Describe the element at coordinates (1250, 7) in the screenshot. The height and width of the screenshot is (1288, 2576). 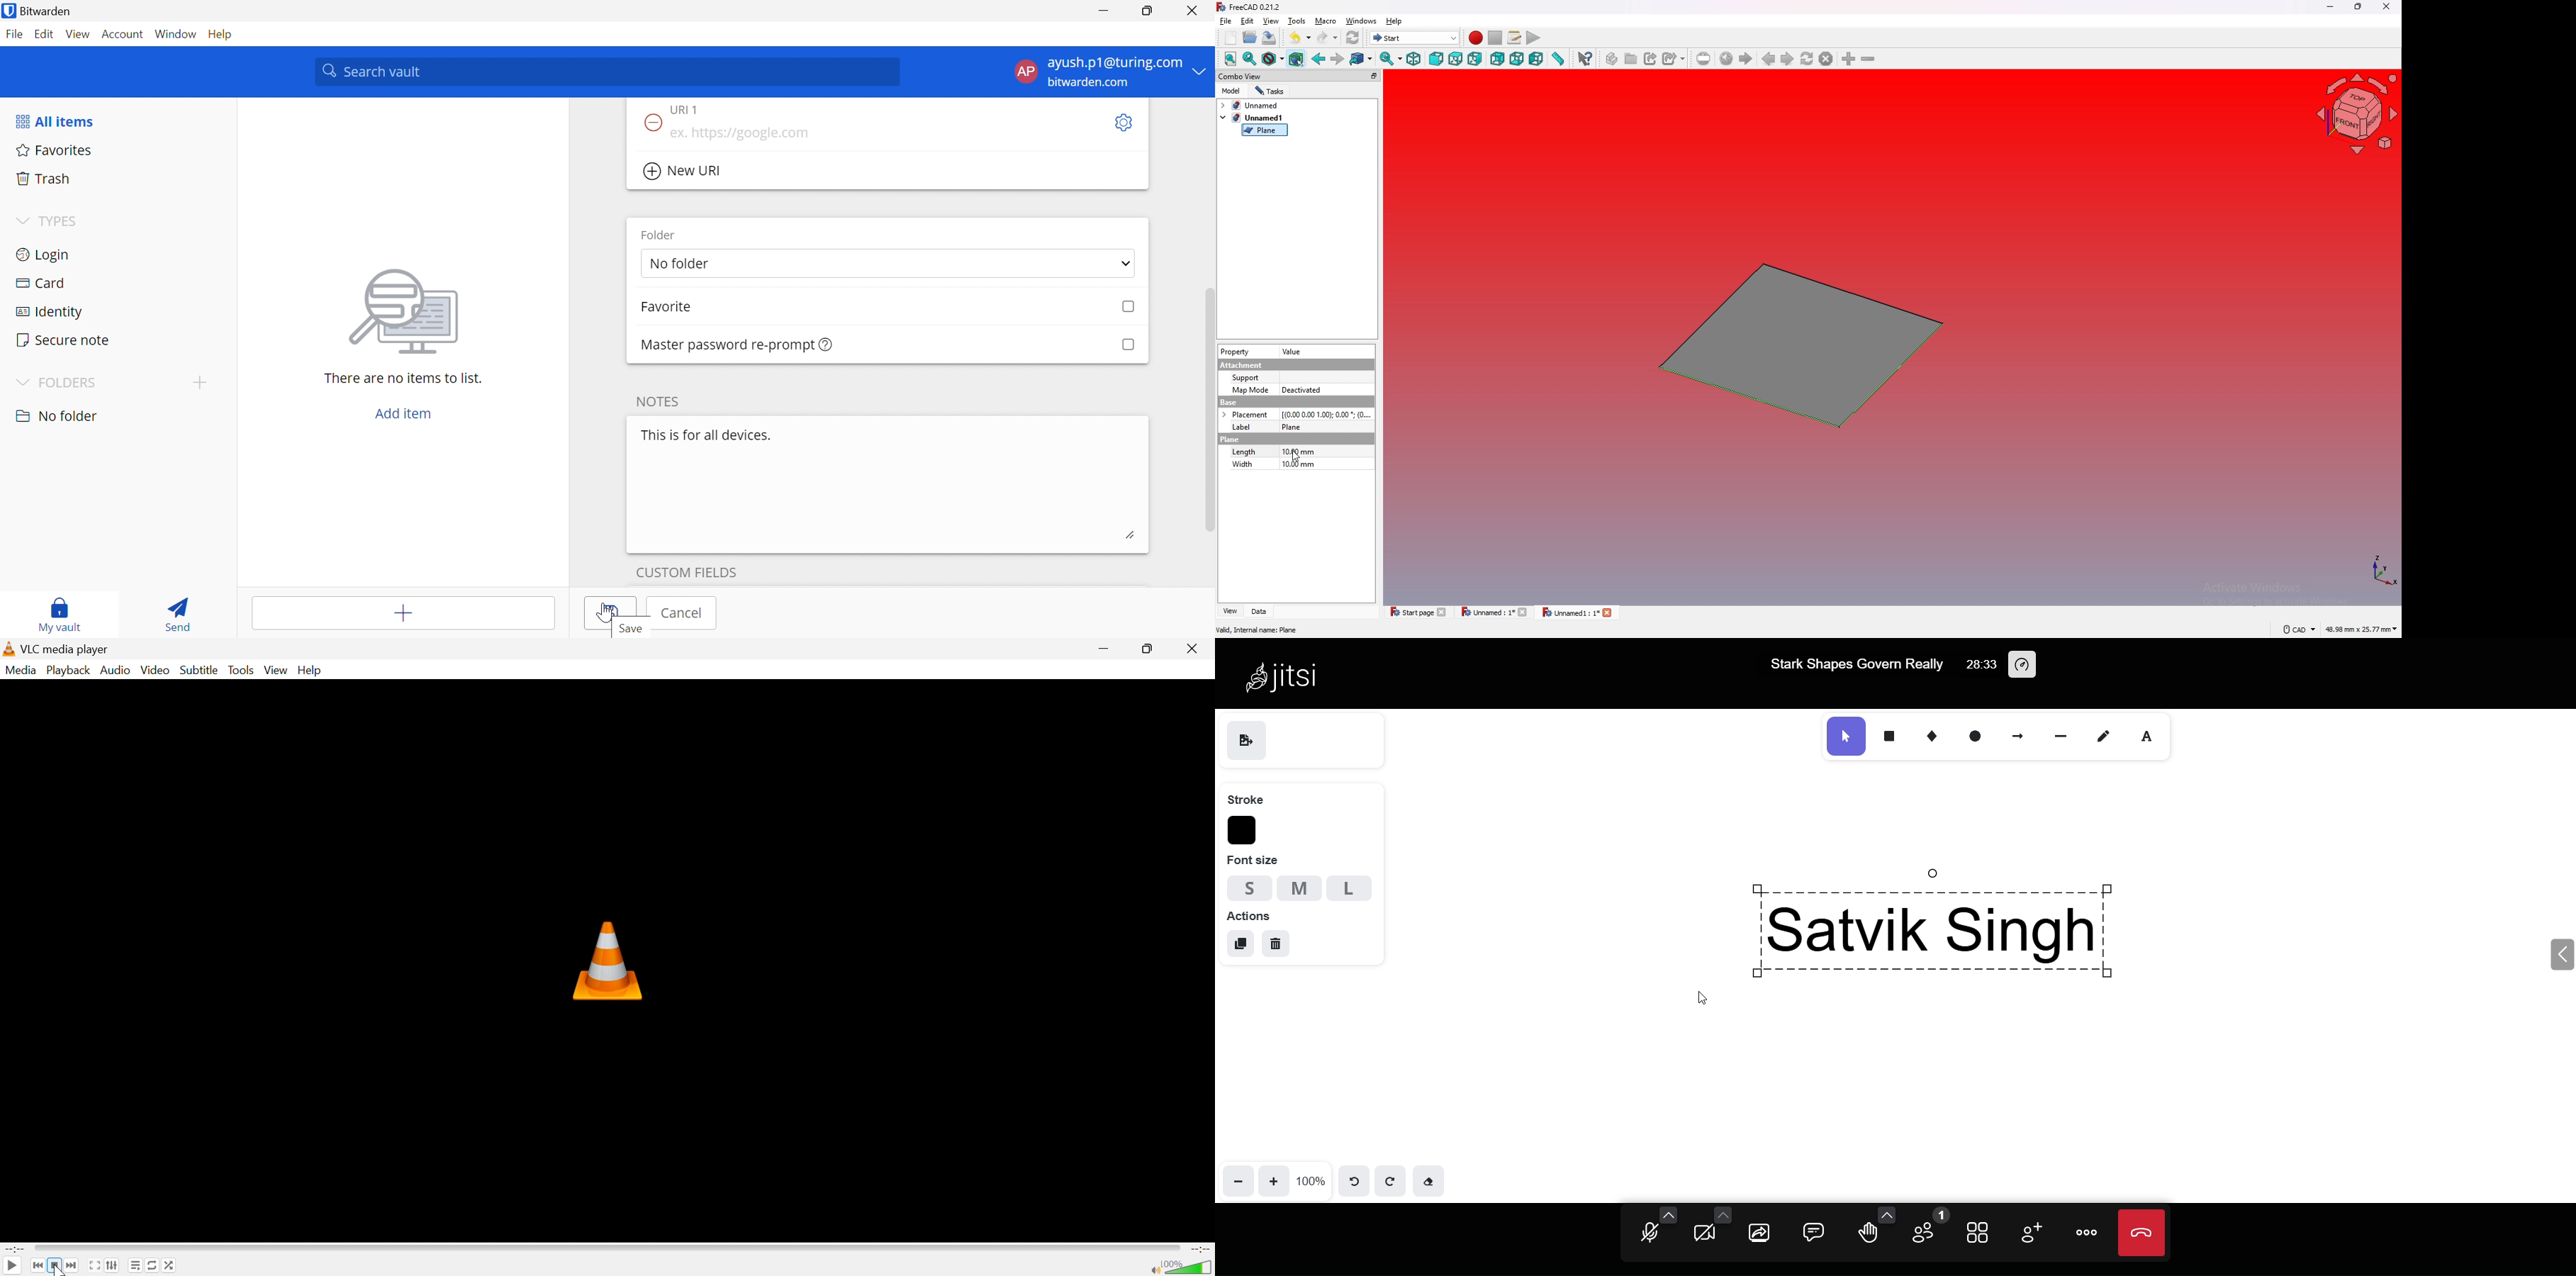
I see `FreeCAD 0.21.2` at that location.